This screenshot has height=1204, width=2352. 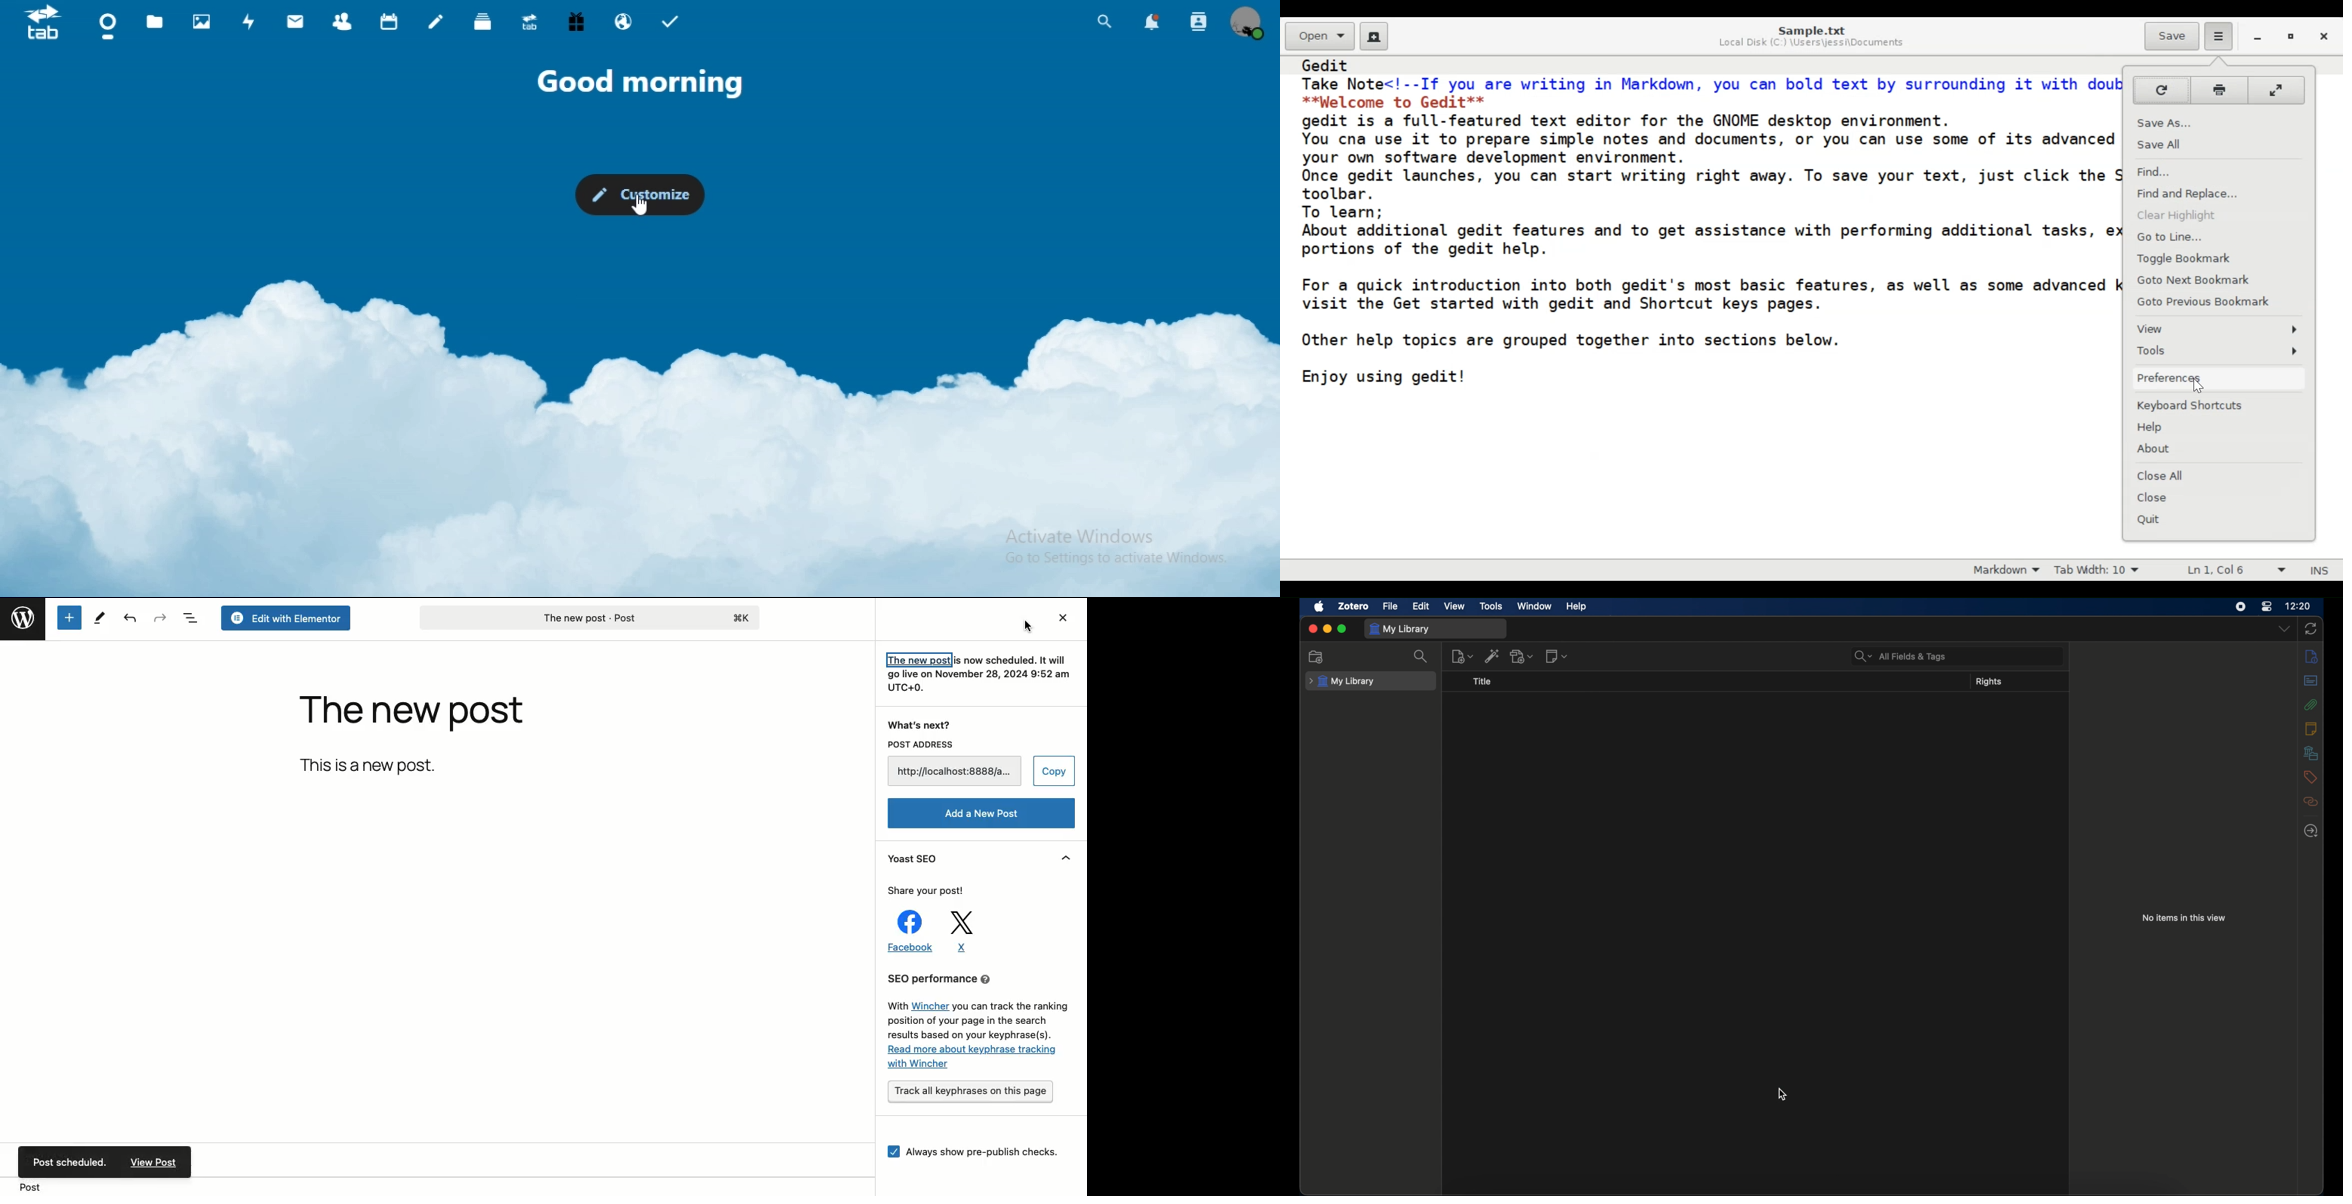 What do you see at coordinates (2310, 777) in the screenshot?
I see `tags` at bounding box center [2310, 777].